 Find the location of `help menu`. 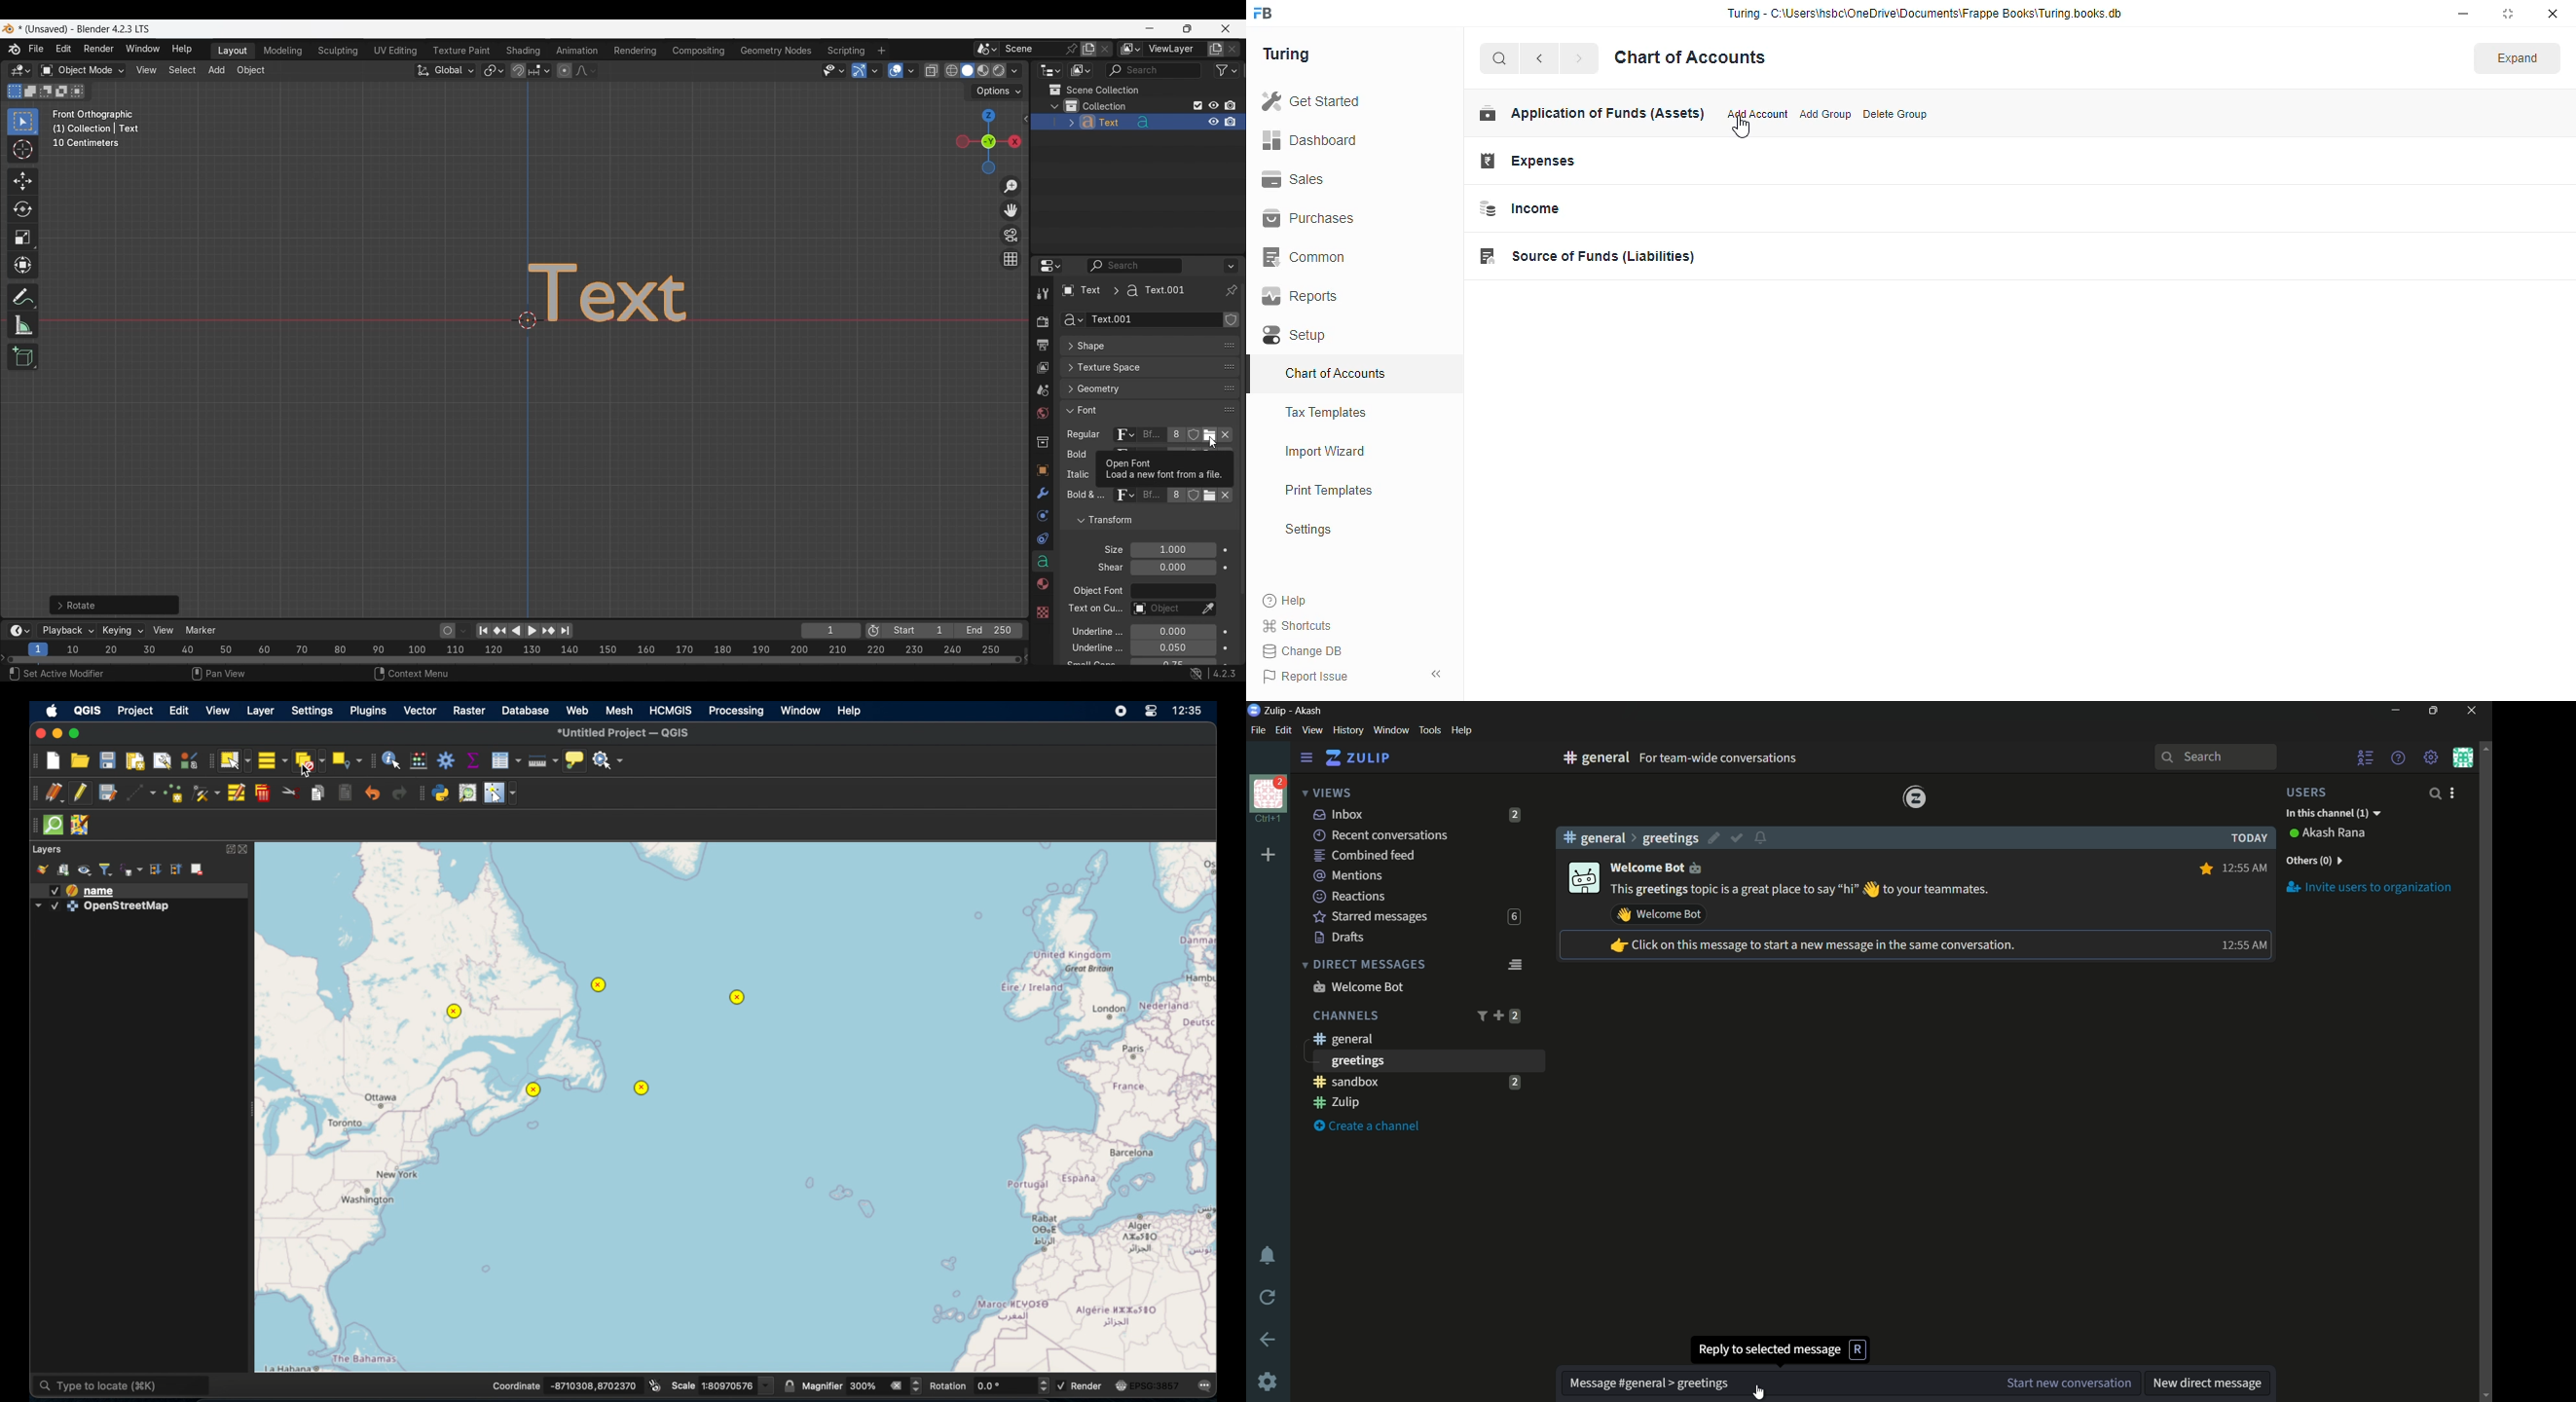

help menu is located at coordinates (2397, 757).